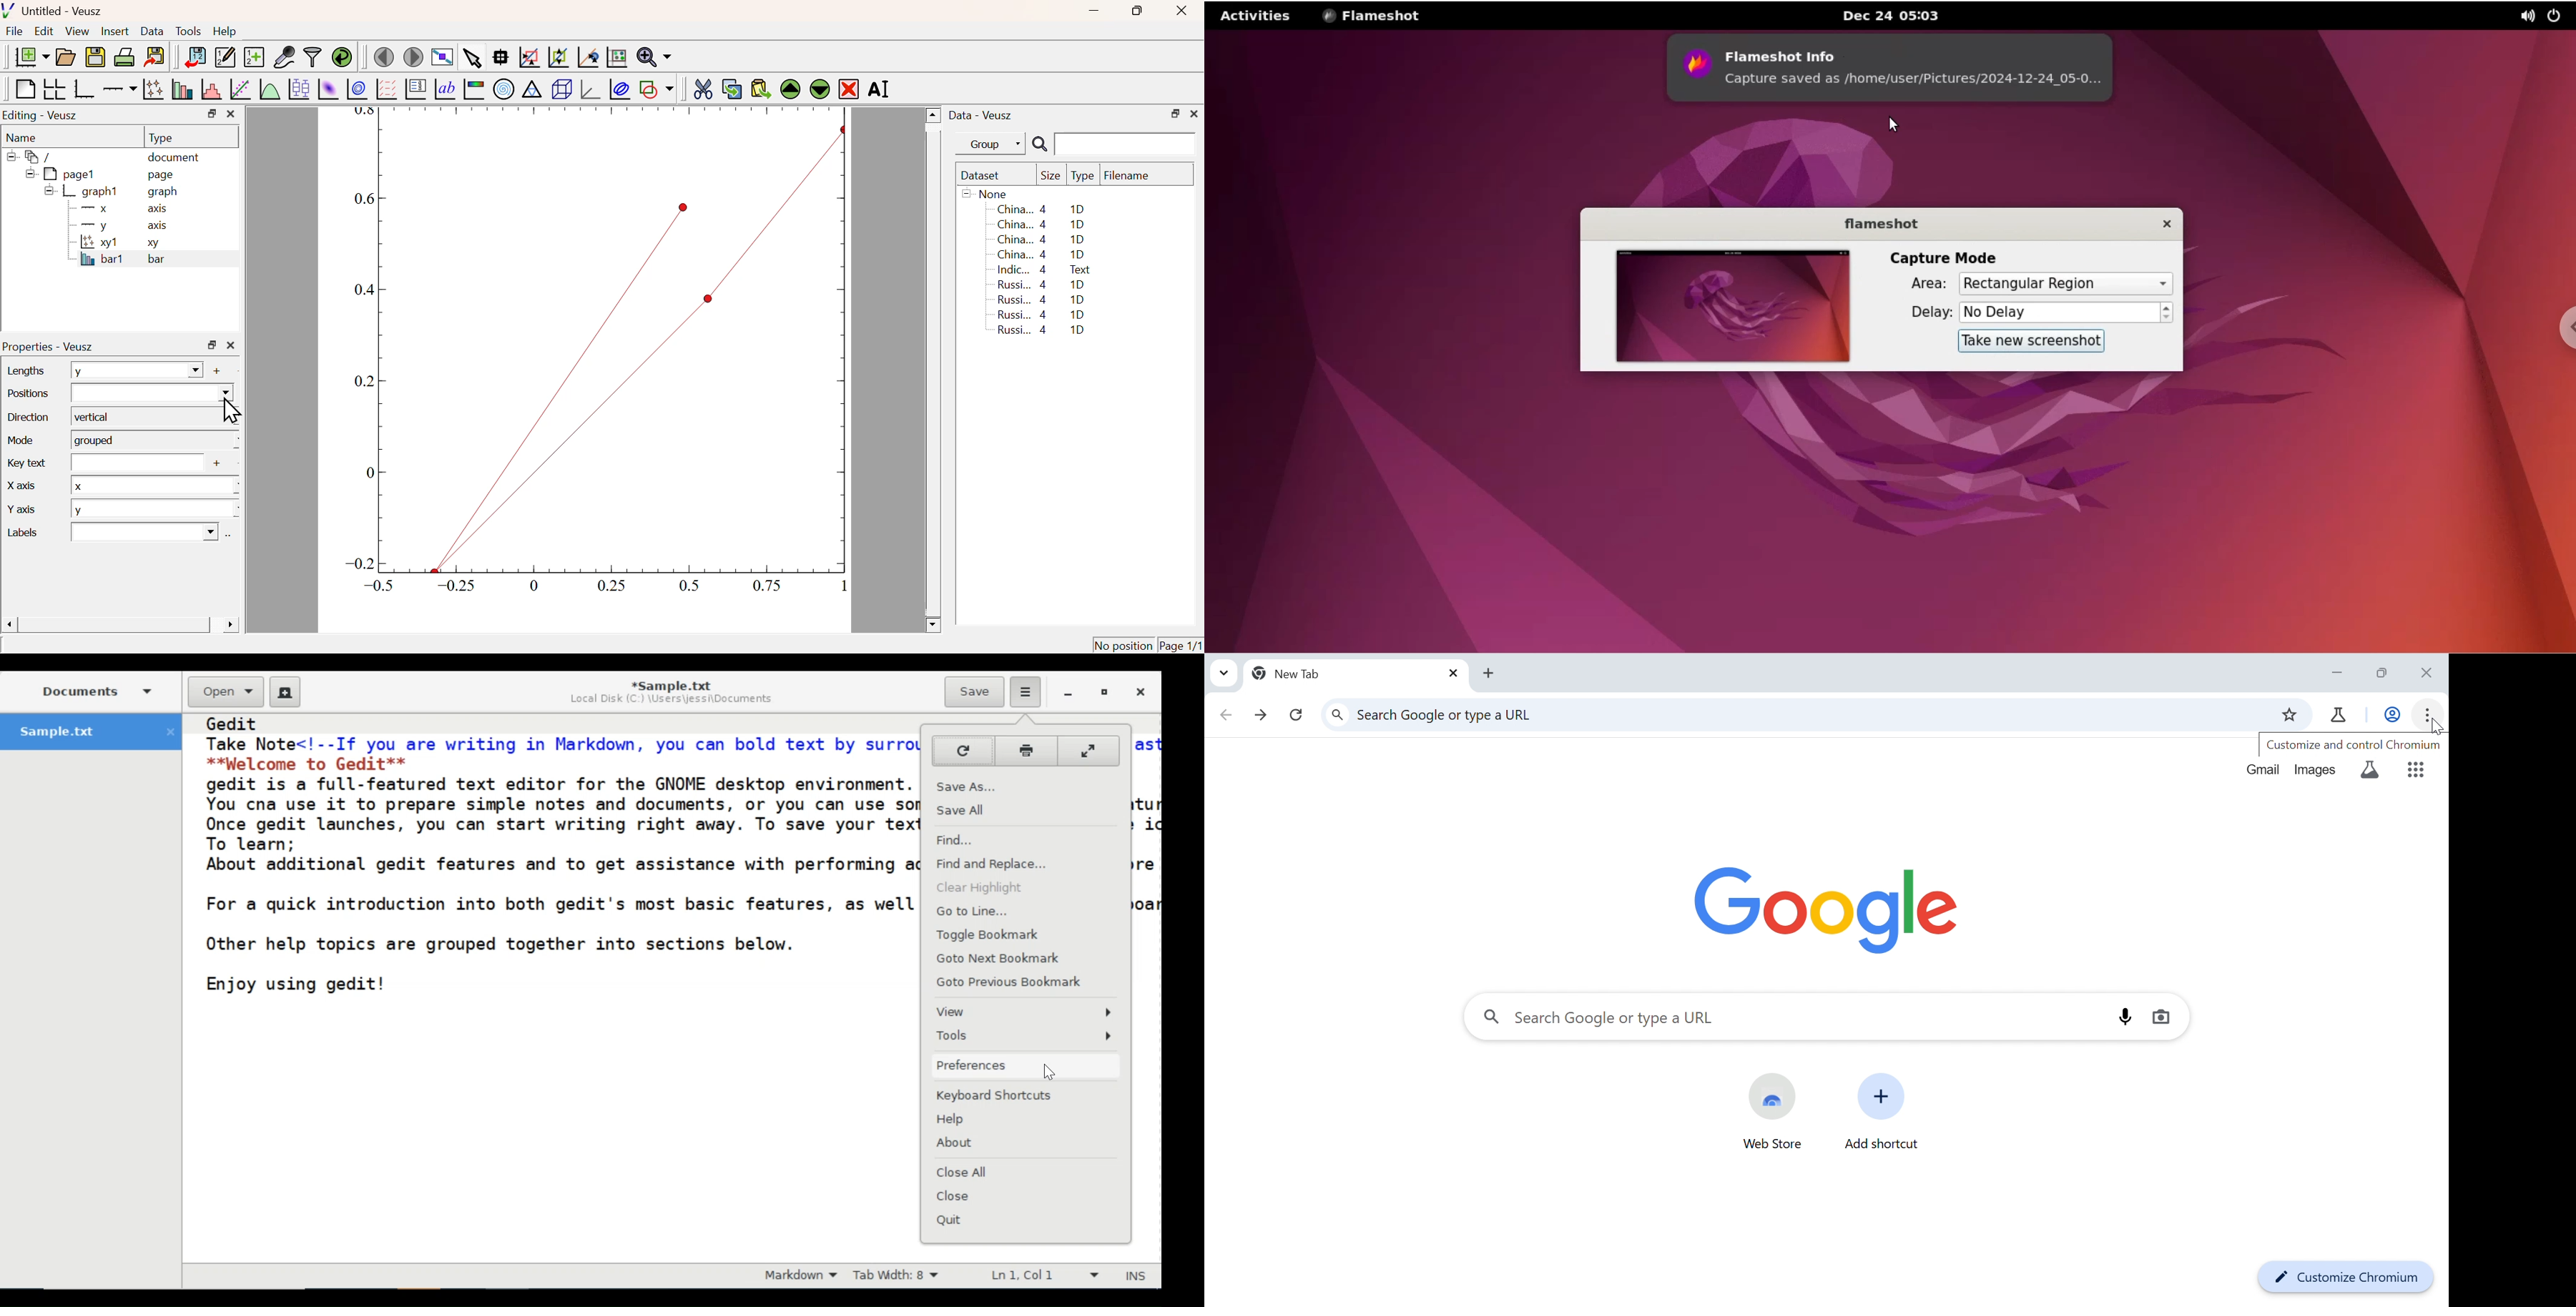 The height and width of the screenshot is (1316, 2576). I want to click on Close, so click(1194, 112).